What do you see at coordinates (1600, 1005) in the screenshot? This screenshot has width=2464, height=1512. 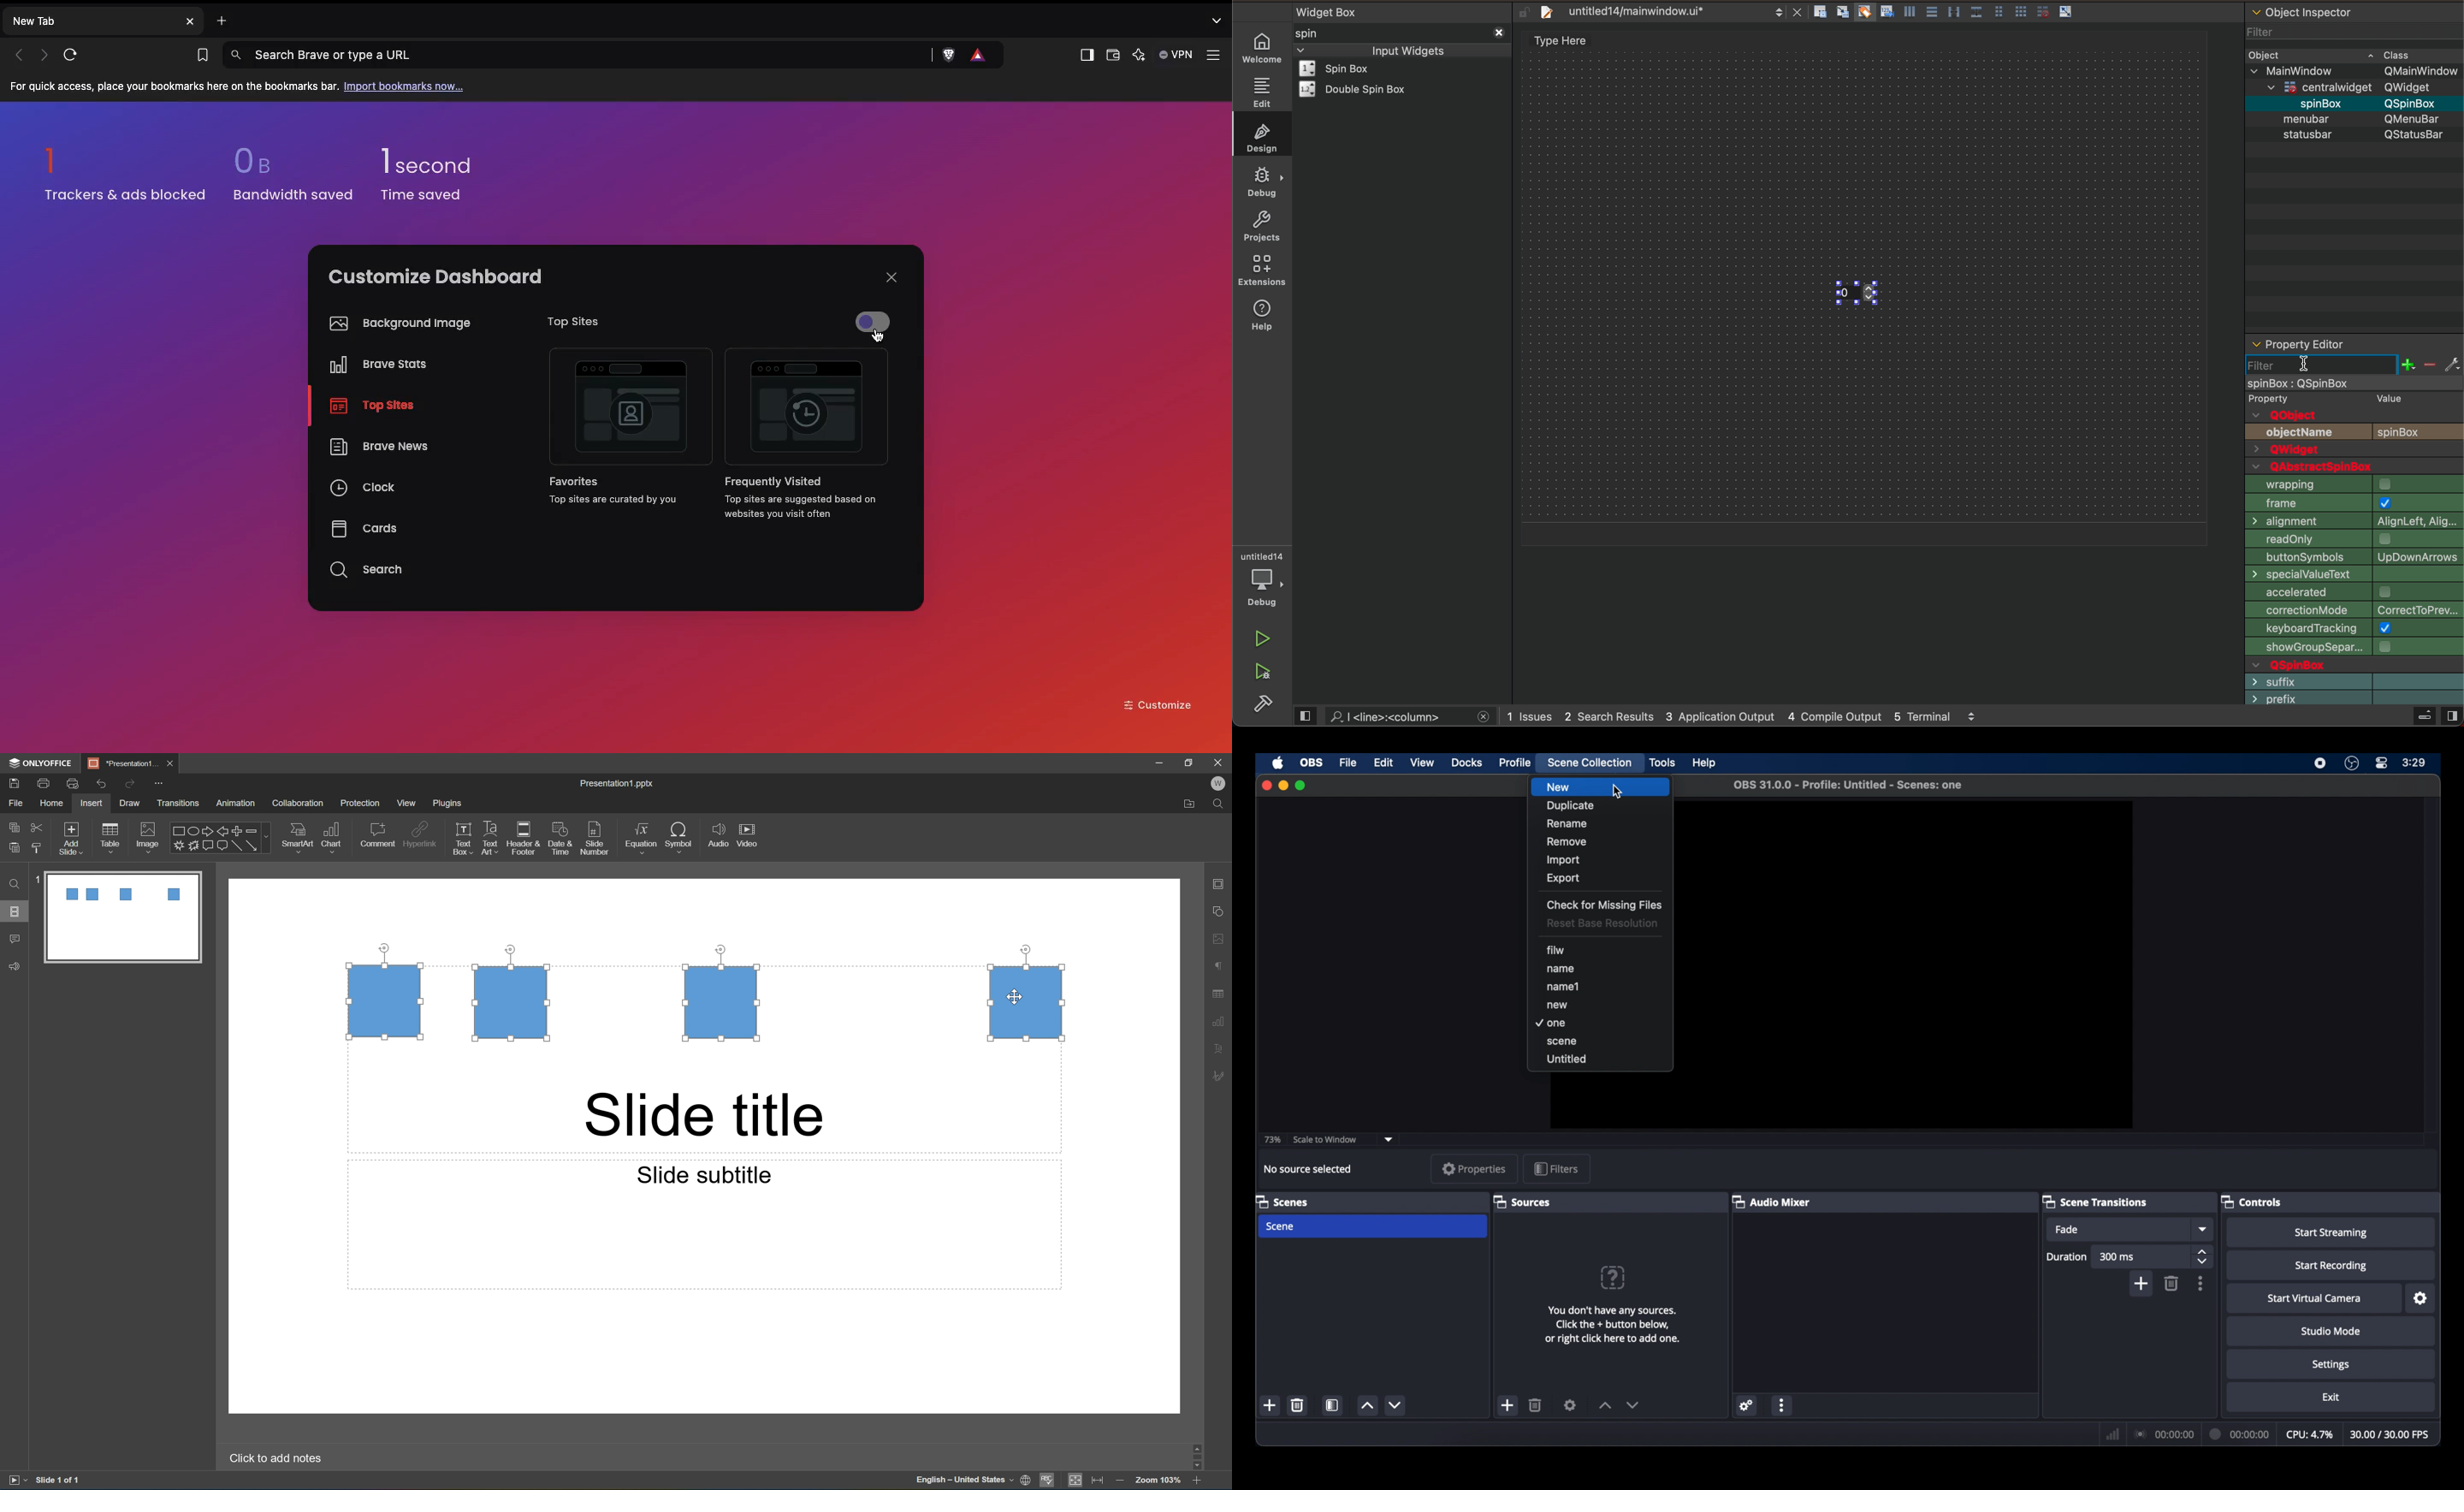 I see `new` at bounding box center [1600, 1005].